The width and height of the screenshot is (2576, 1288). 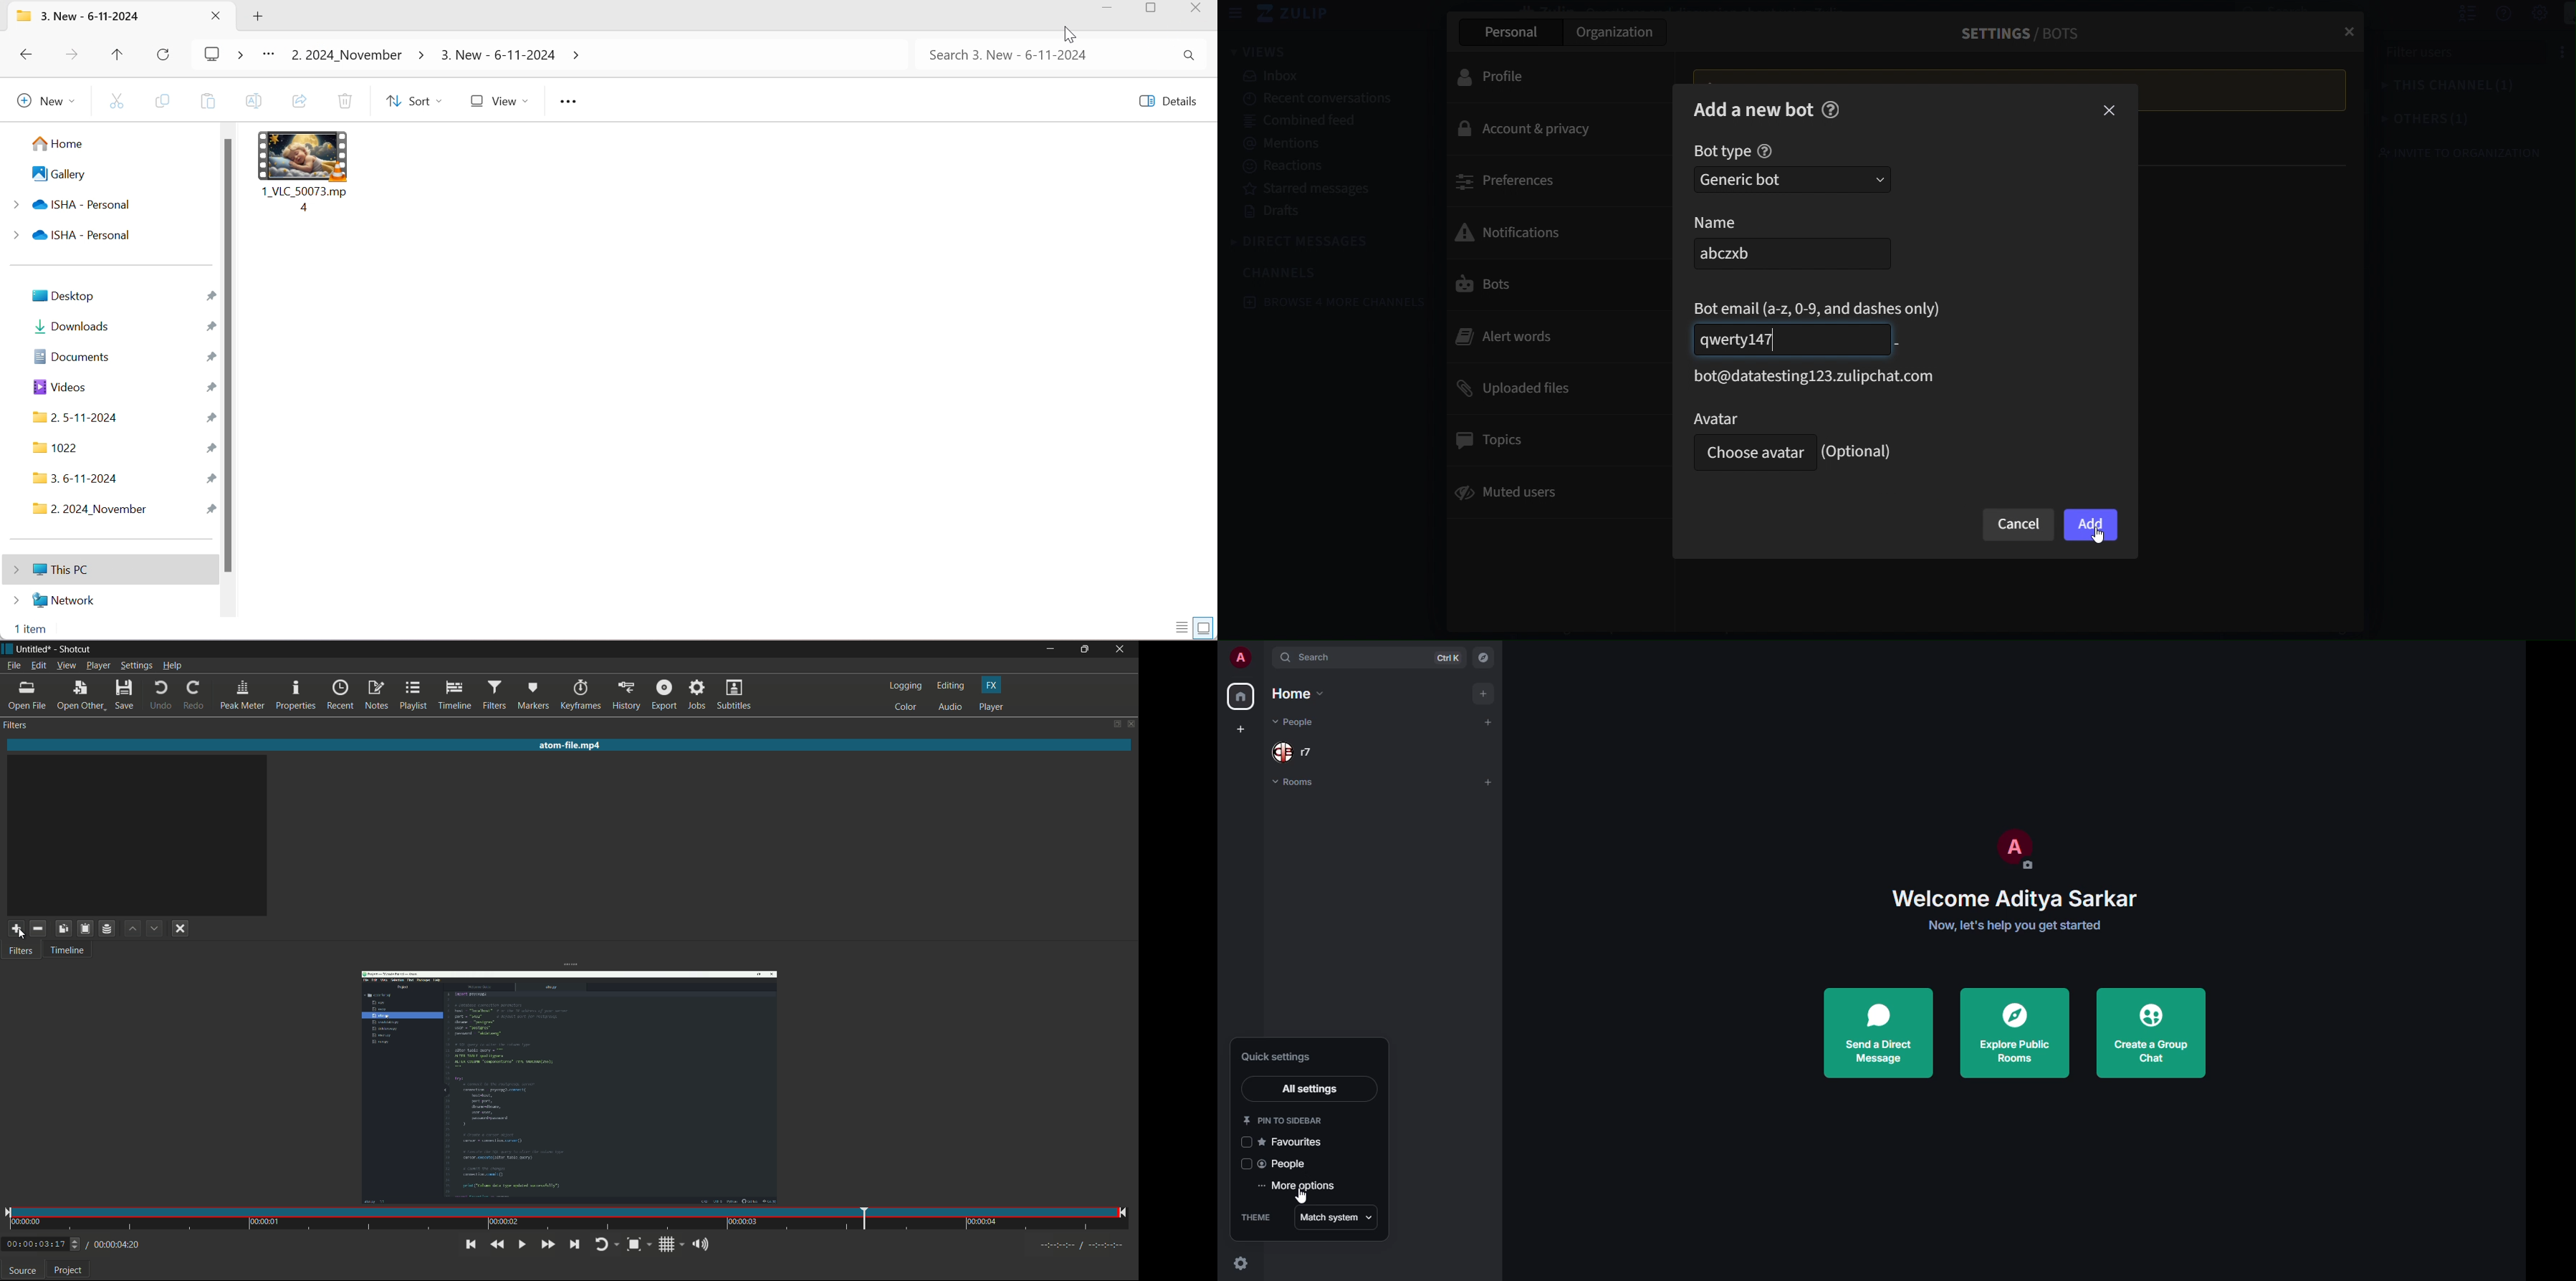 What do you see at coordinates (272, 54) in the screenshot?
I see `...` at bounding box center [272, 54].